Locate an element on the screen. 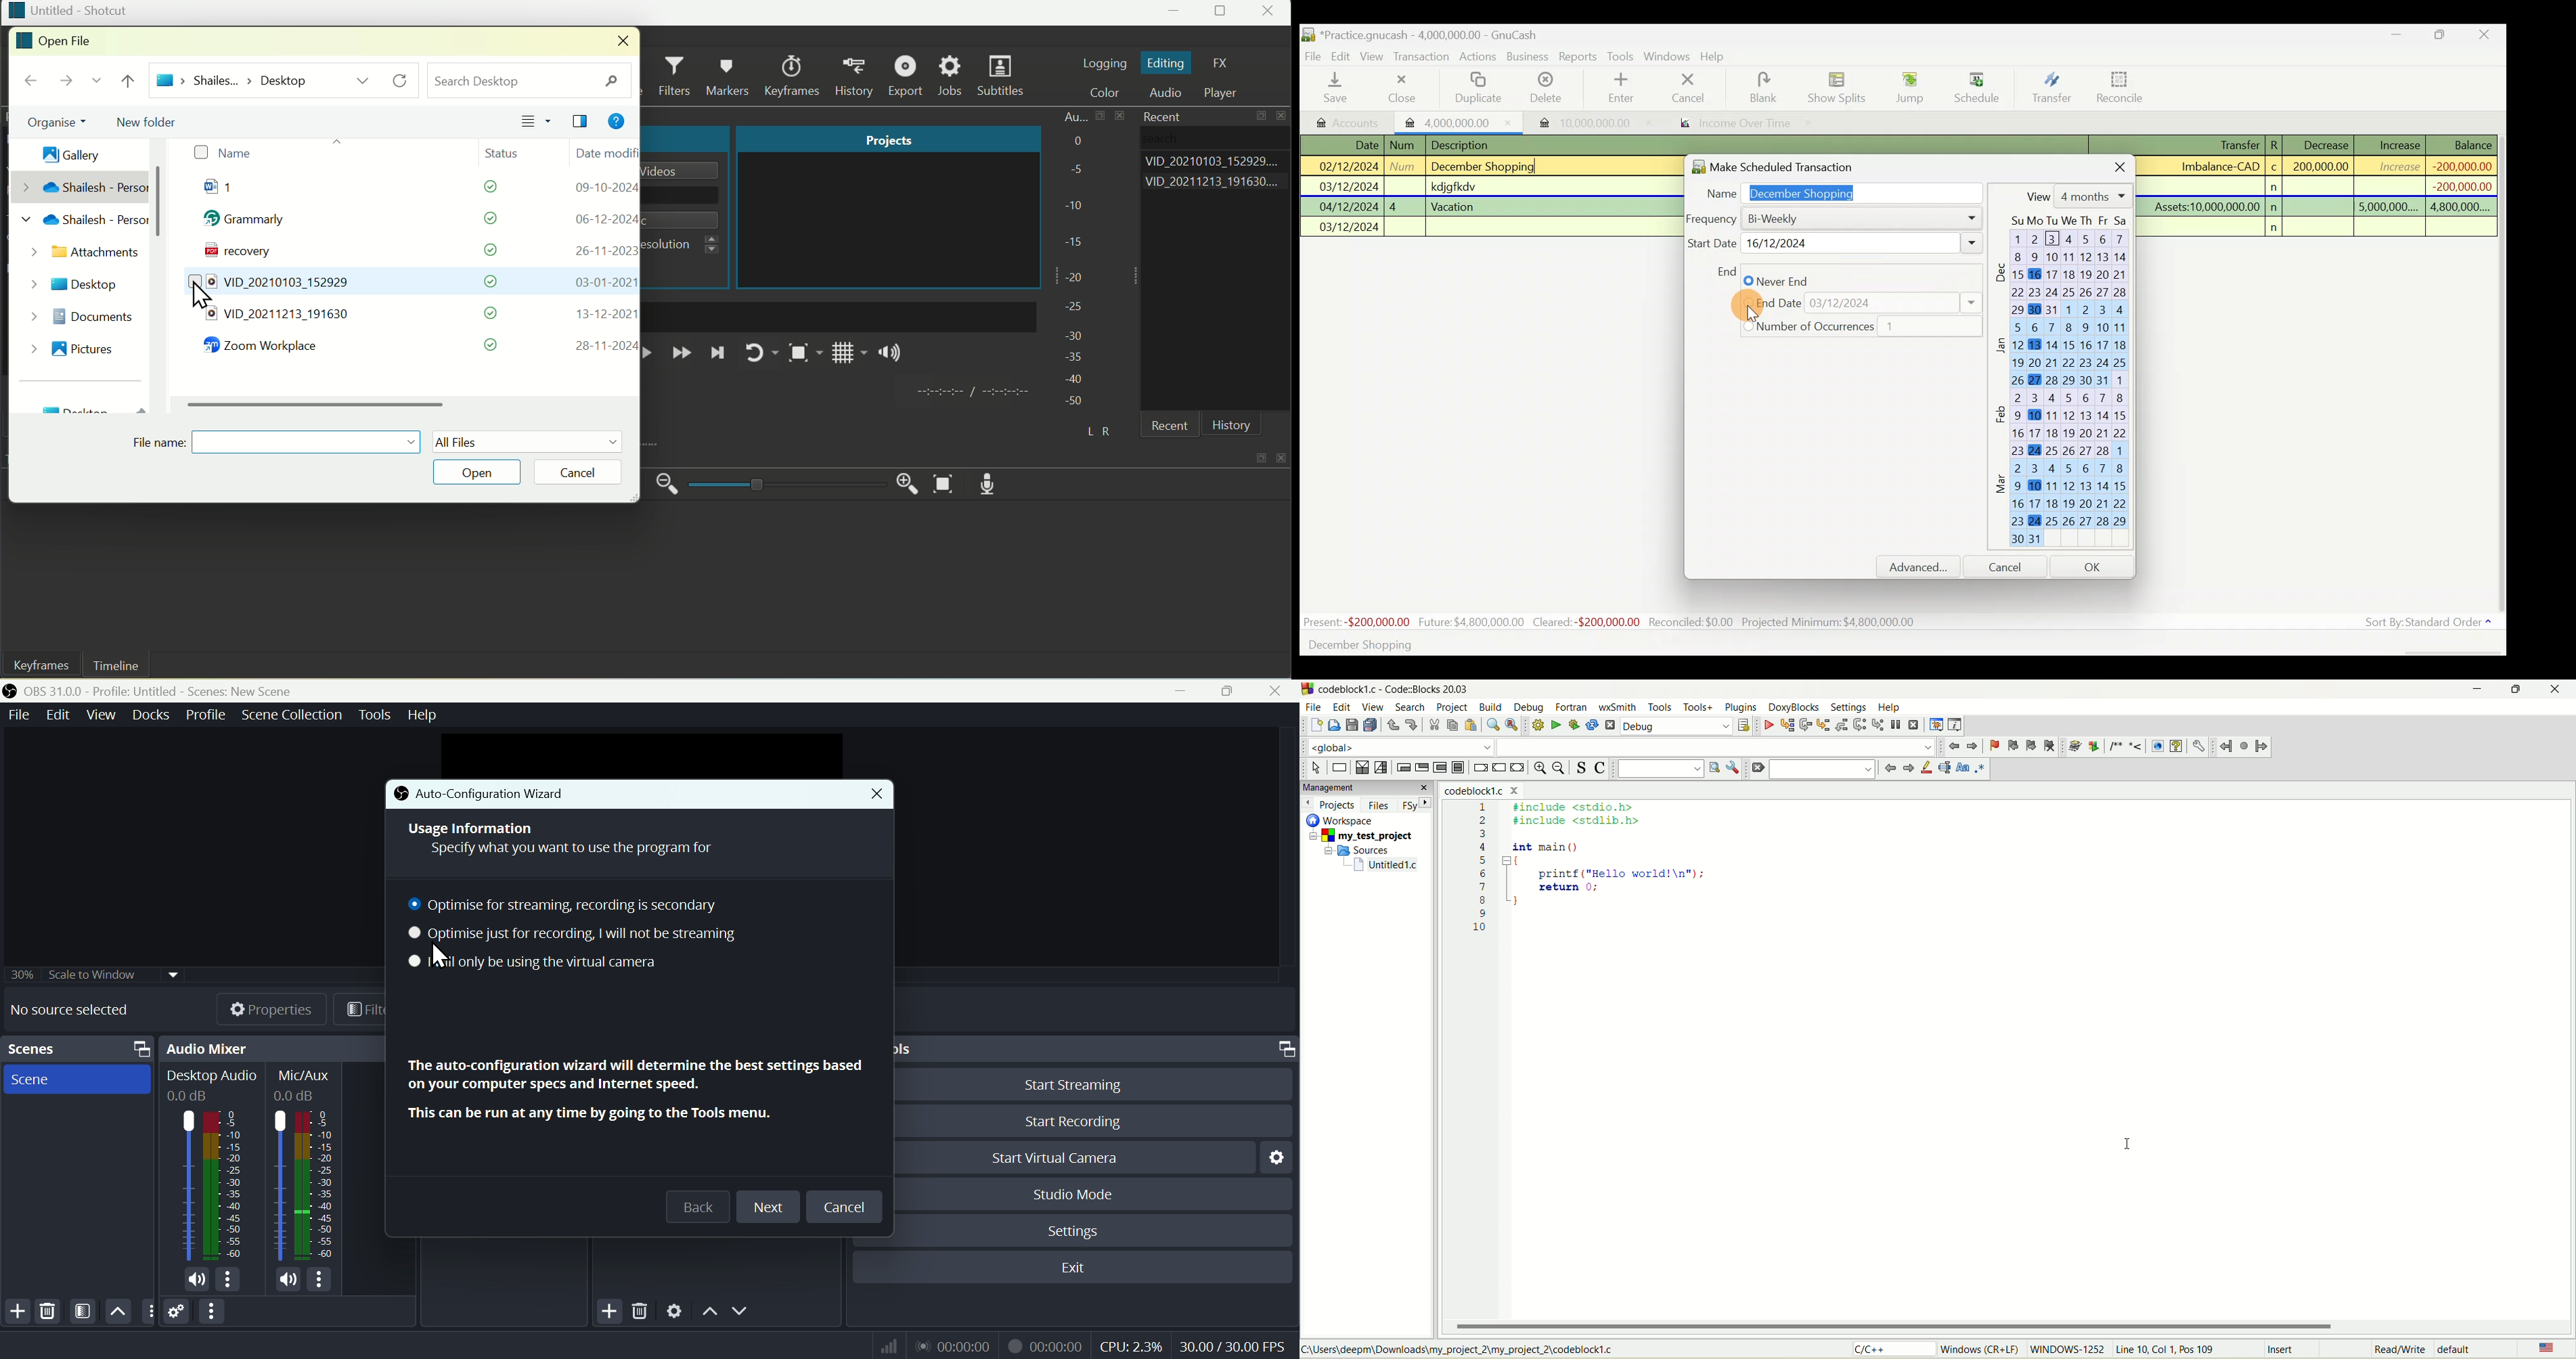  doxyblocks is located at coordinates (1794, 708).